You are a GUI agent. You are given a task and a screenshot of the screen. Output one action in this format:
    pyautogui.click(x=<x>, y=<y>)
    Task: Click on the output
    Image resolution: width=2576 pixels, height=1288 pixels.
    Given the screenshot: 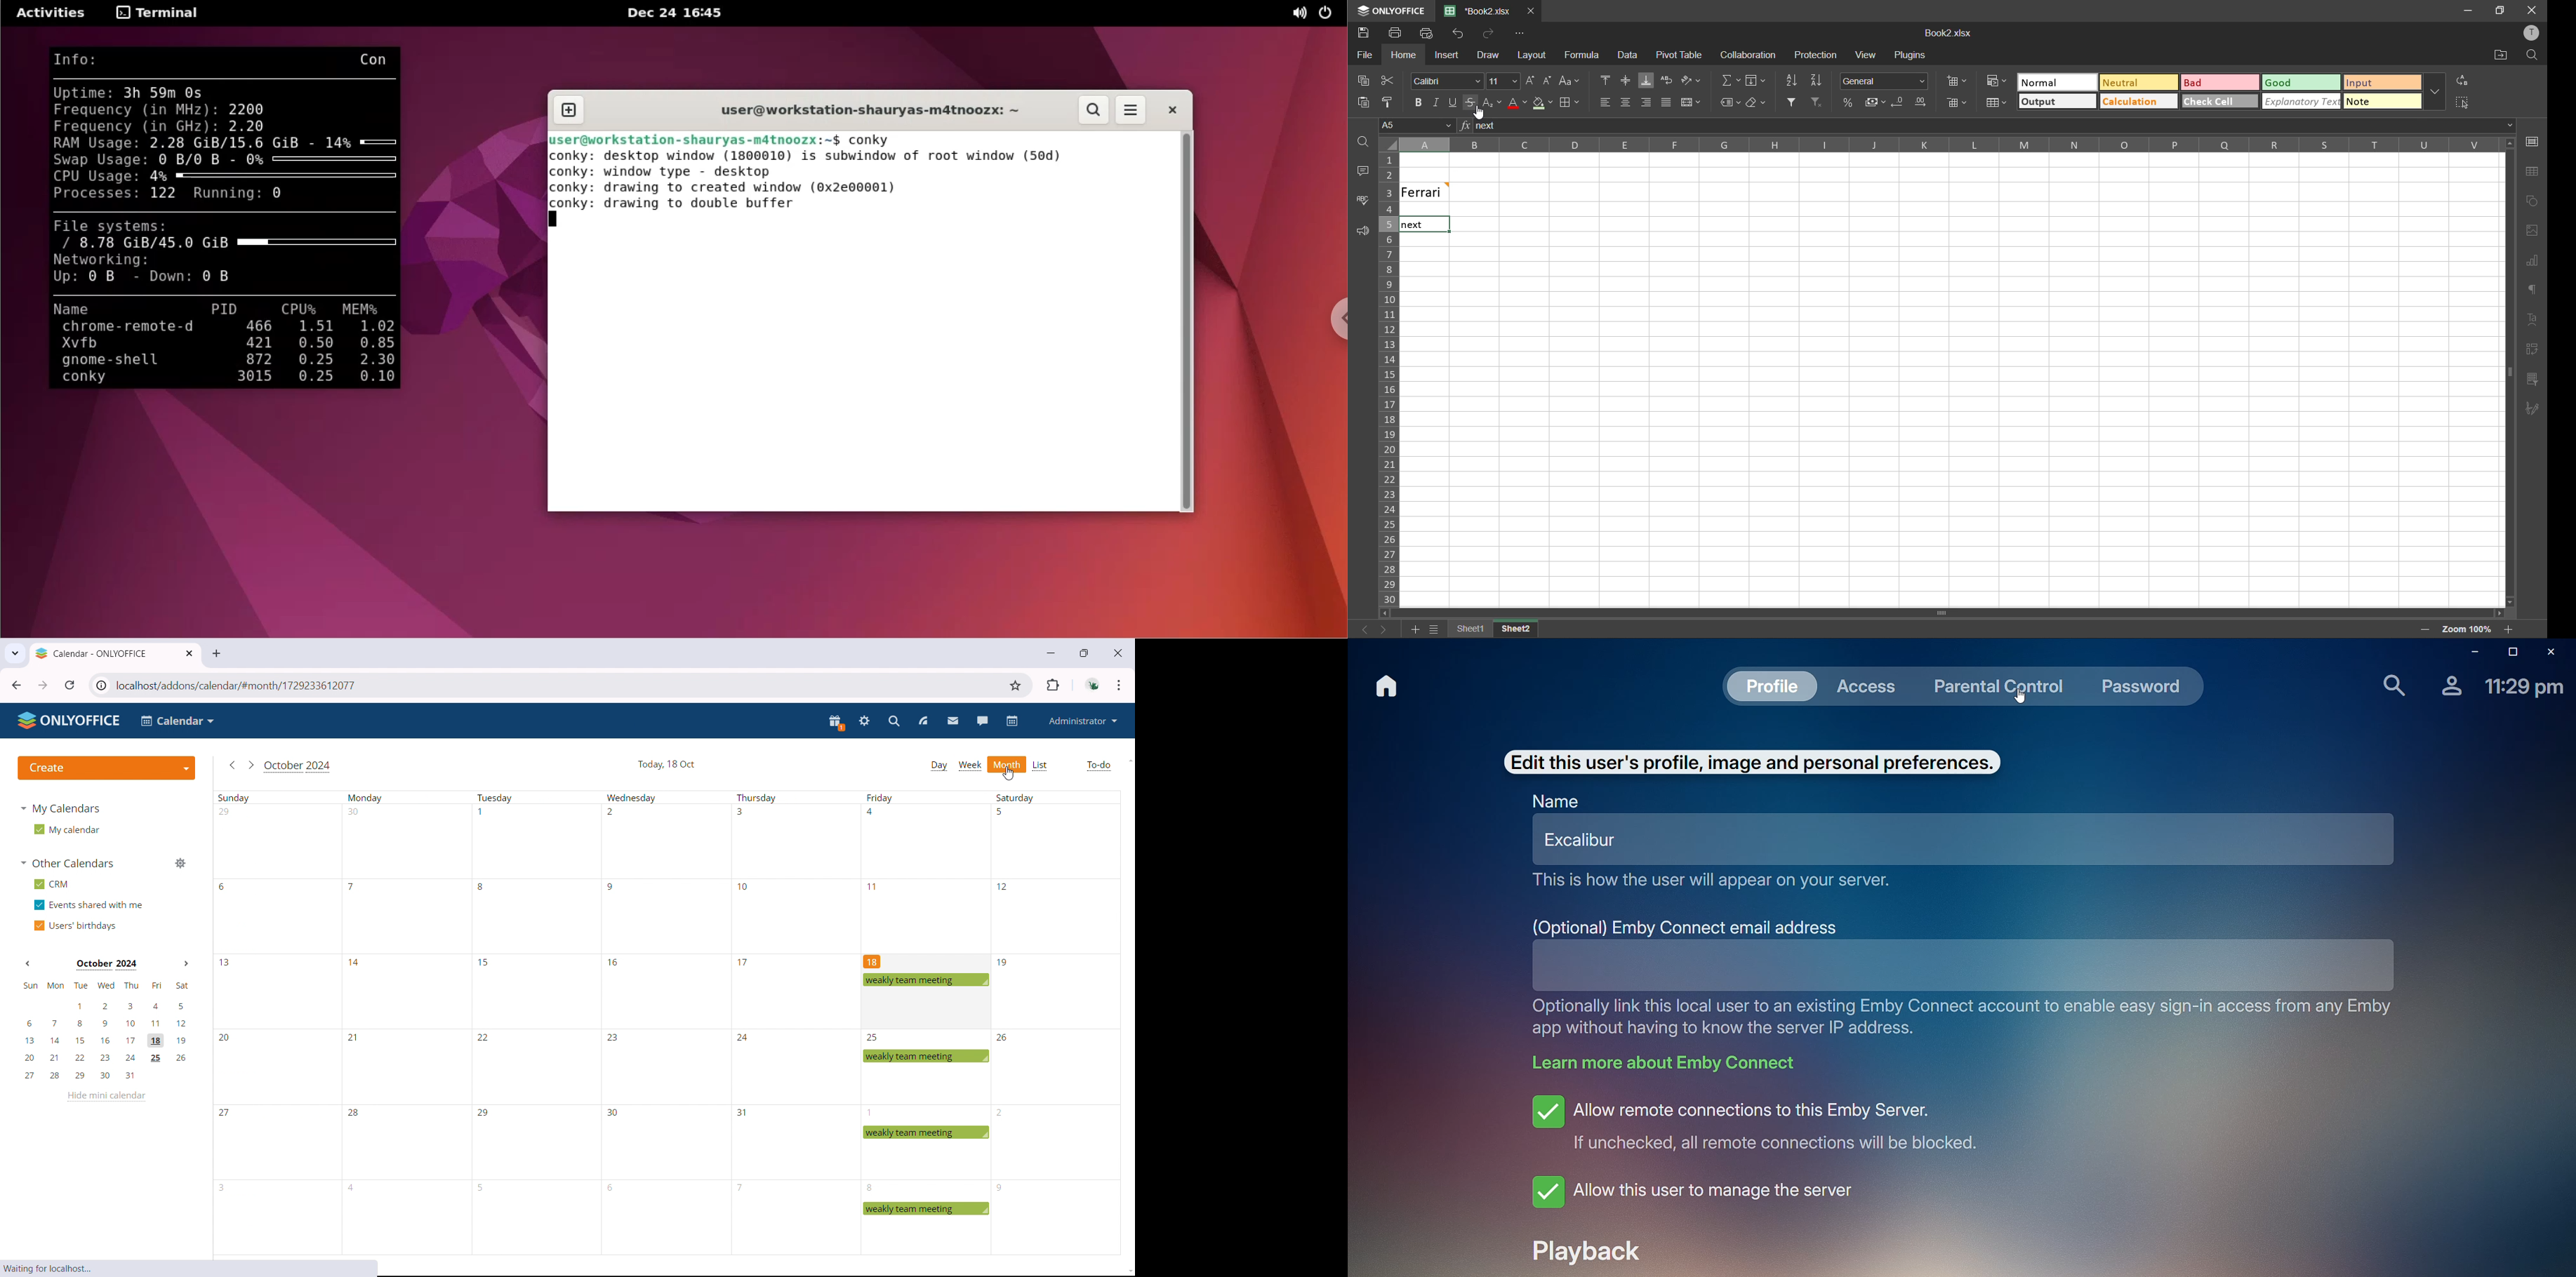 What is the action you would take?
    pyautogui.click(x=2057, y=102)
    